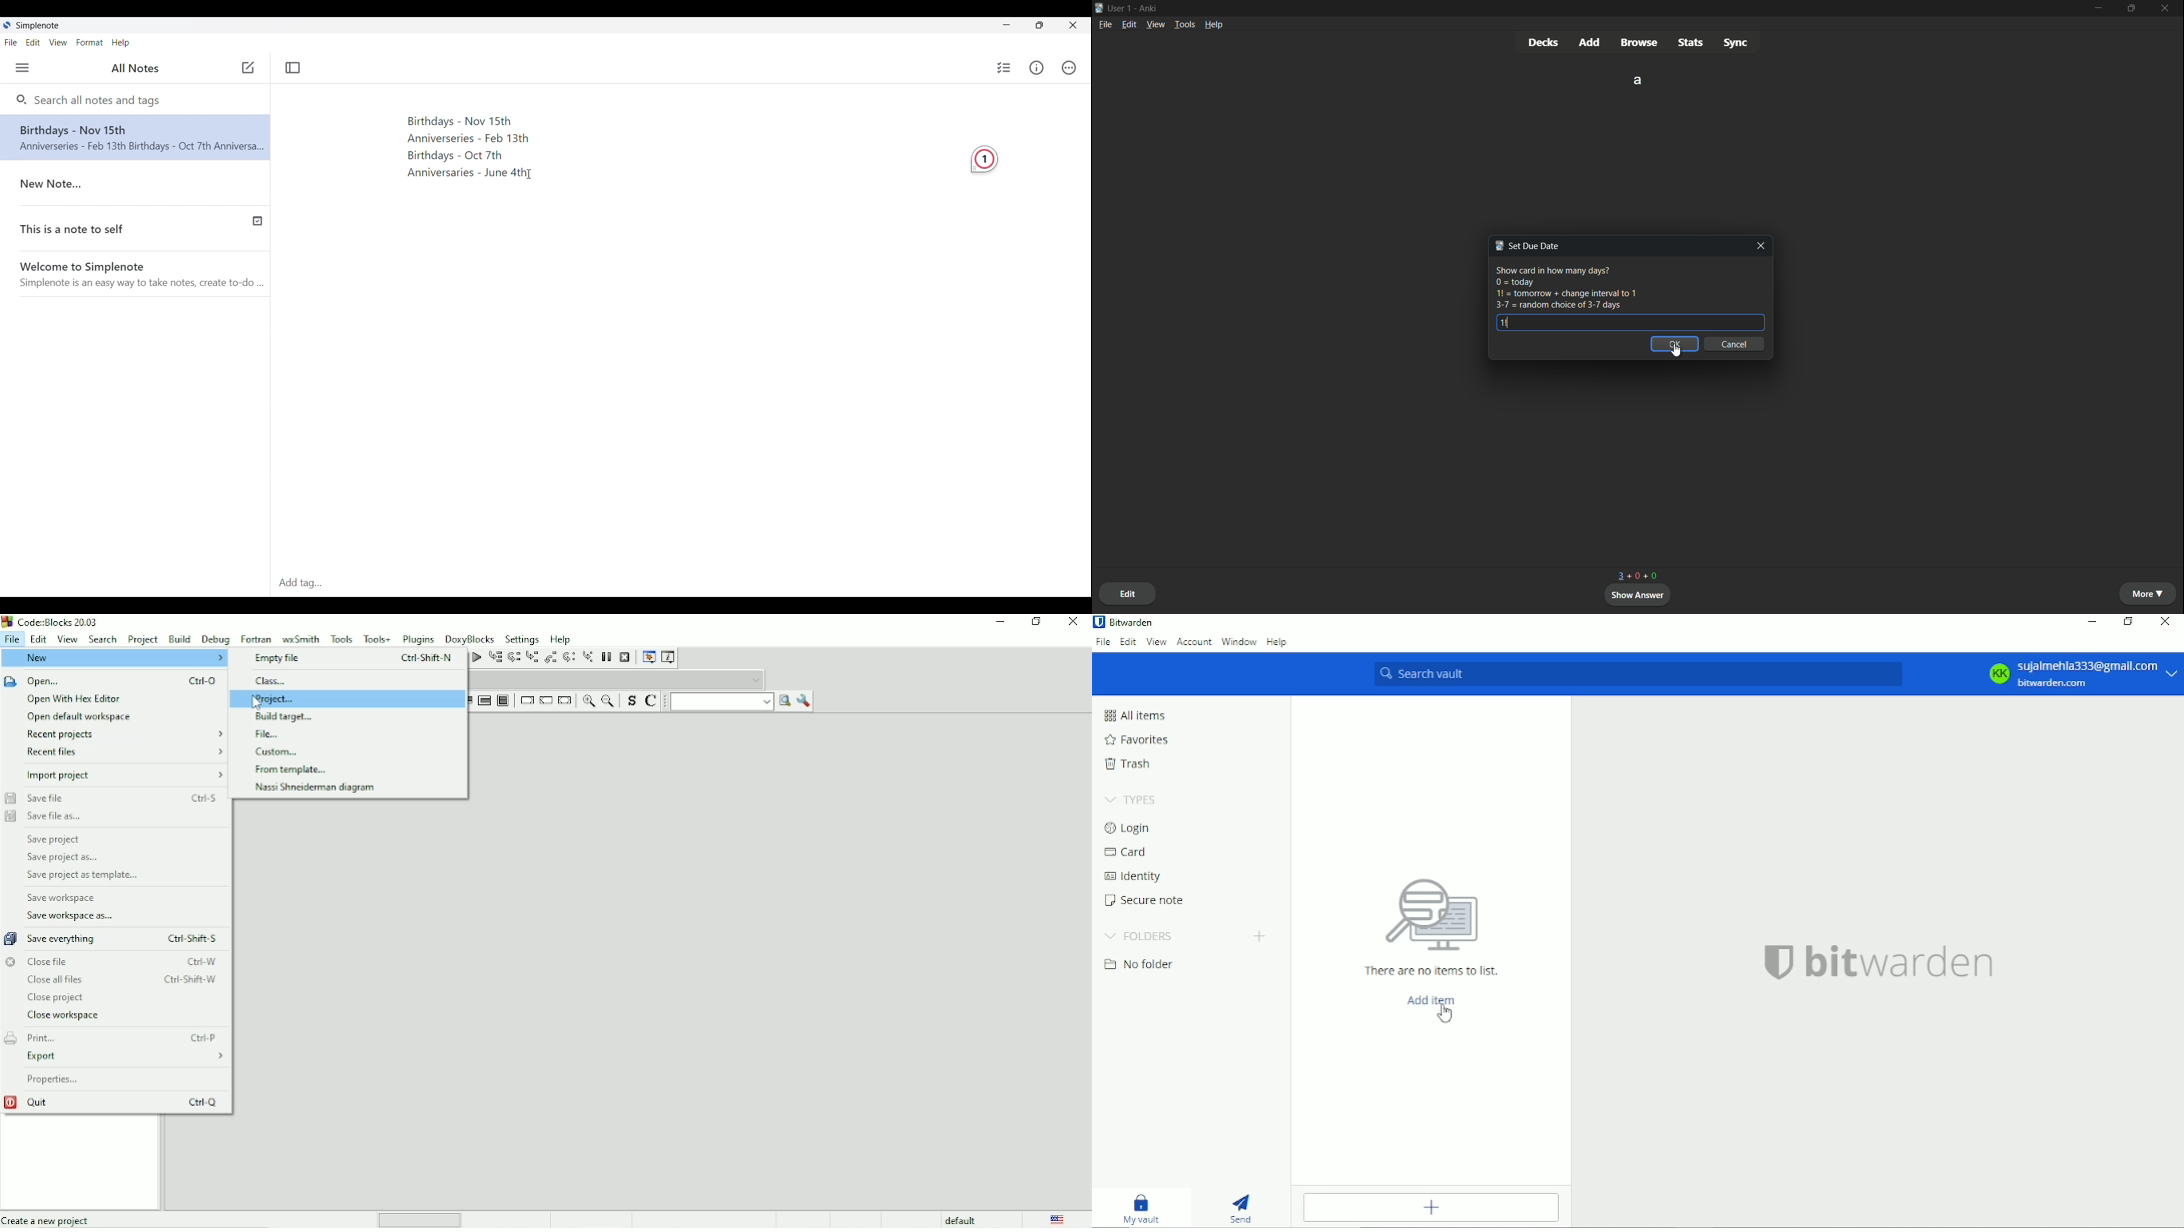  What do you see at coordinates (2134, 9) in the screenshot?
I see `maximize` at bounding box center [2134, 9].